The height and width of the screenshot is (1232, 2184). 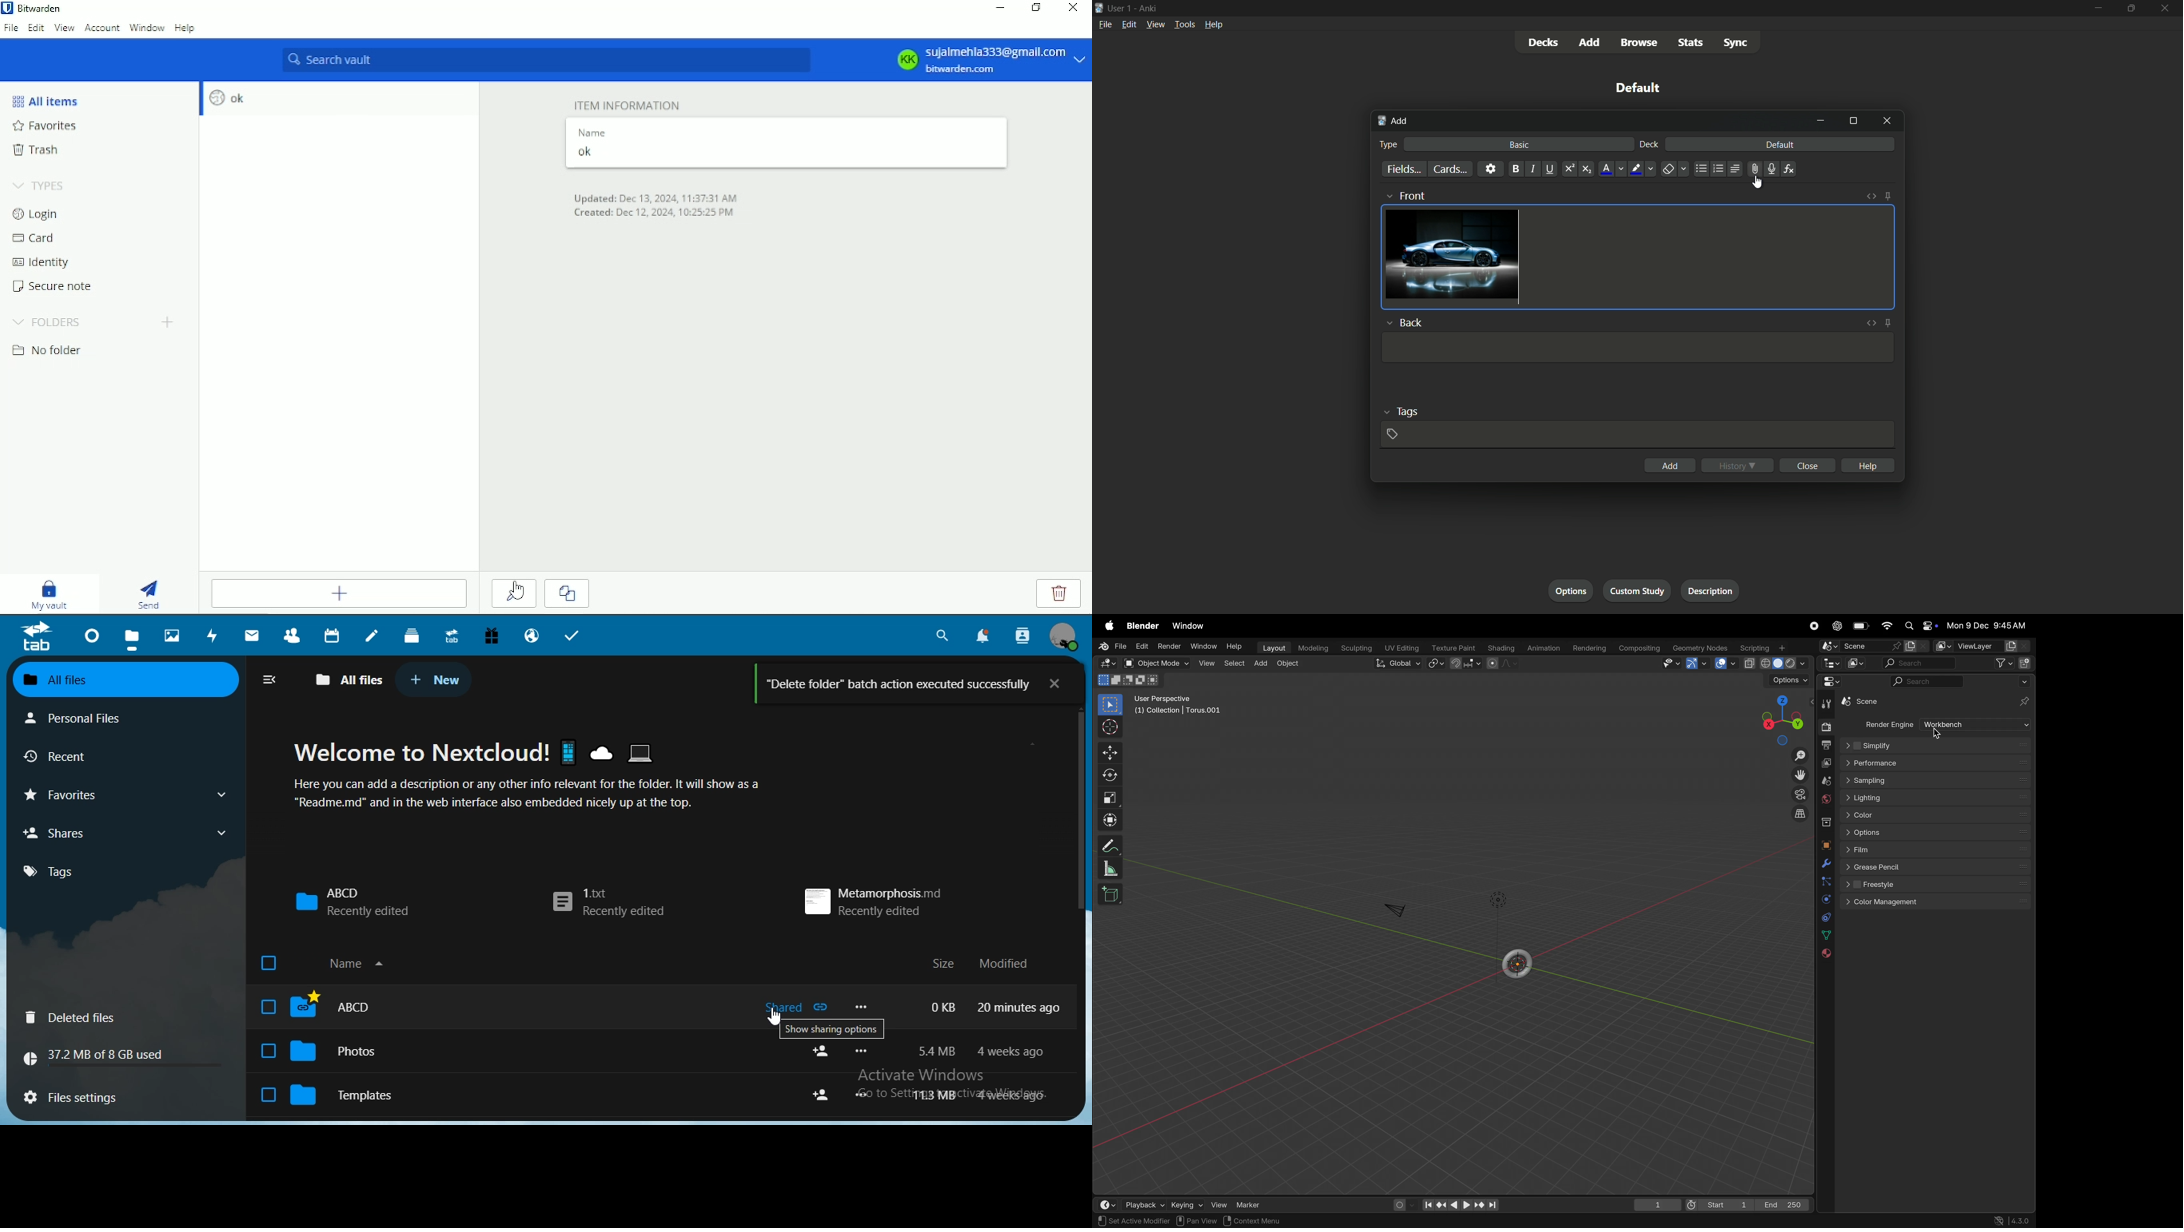 I want to click on Name, so click(x=590, y=132).